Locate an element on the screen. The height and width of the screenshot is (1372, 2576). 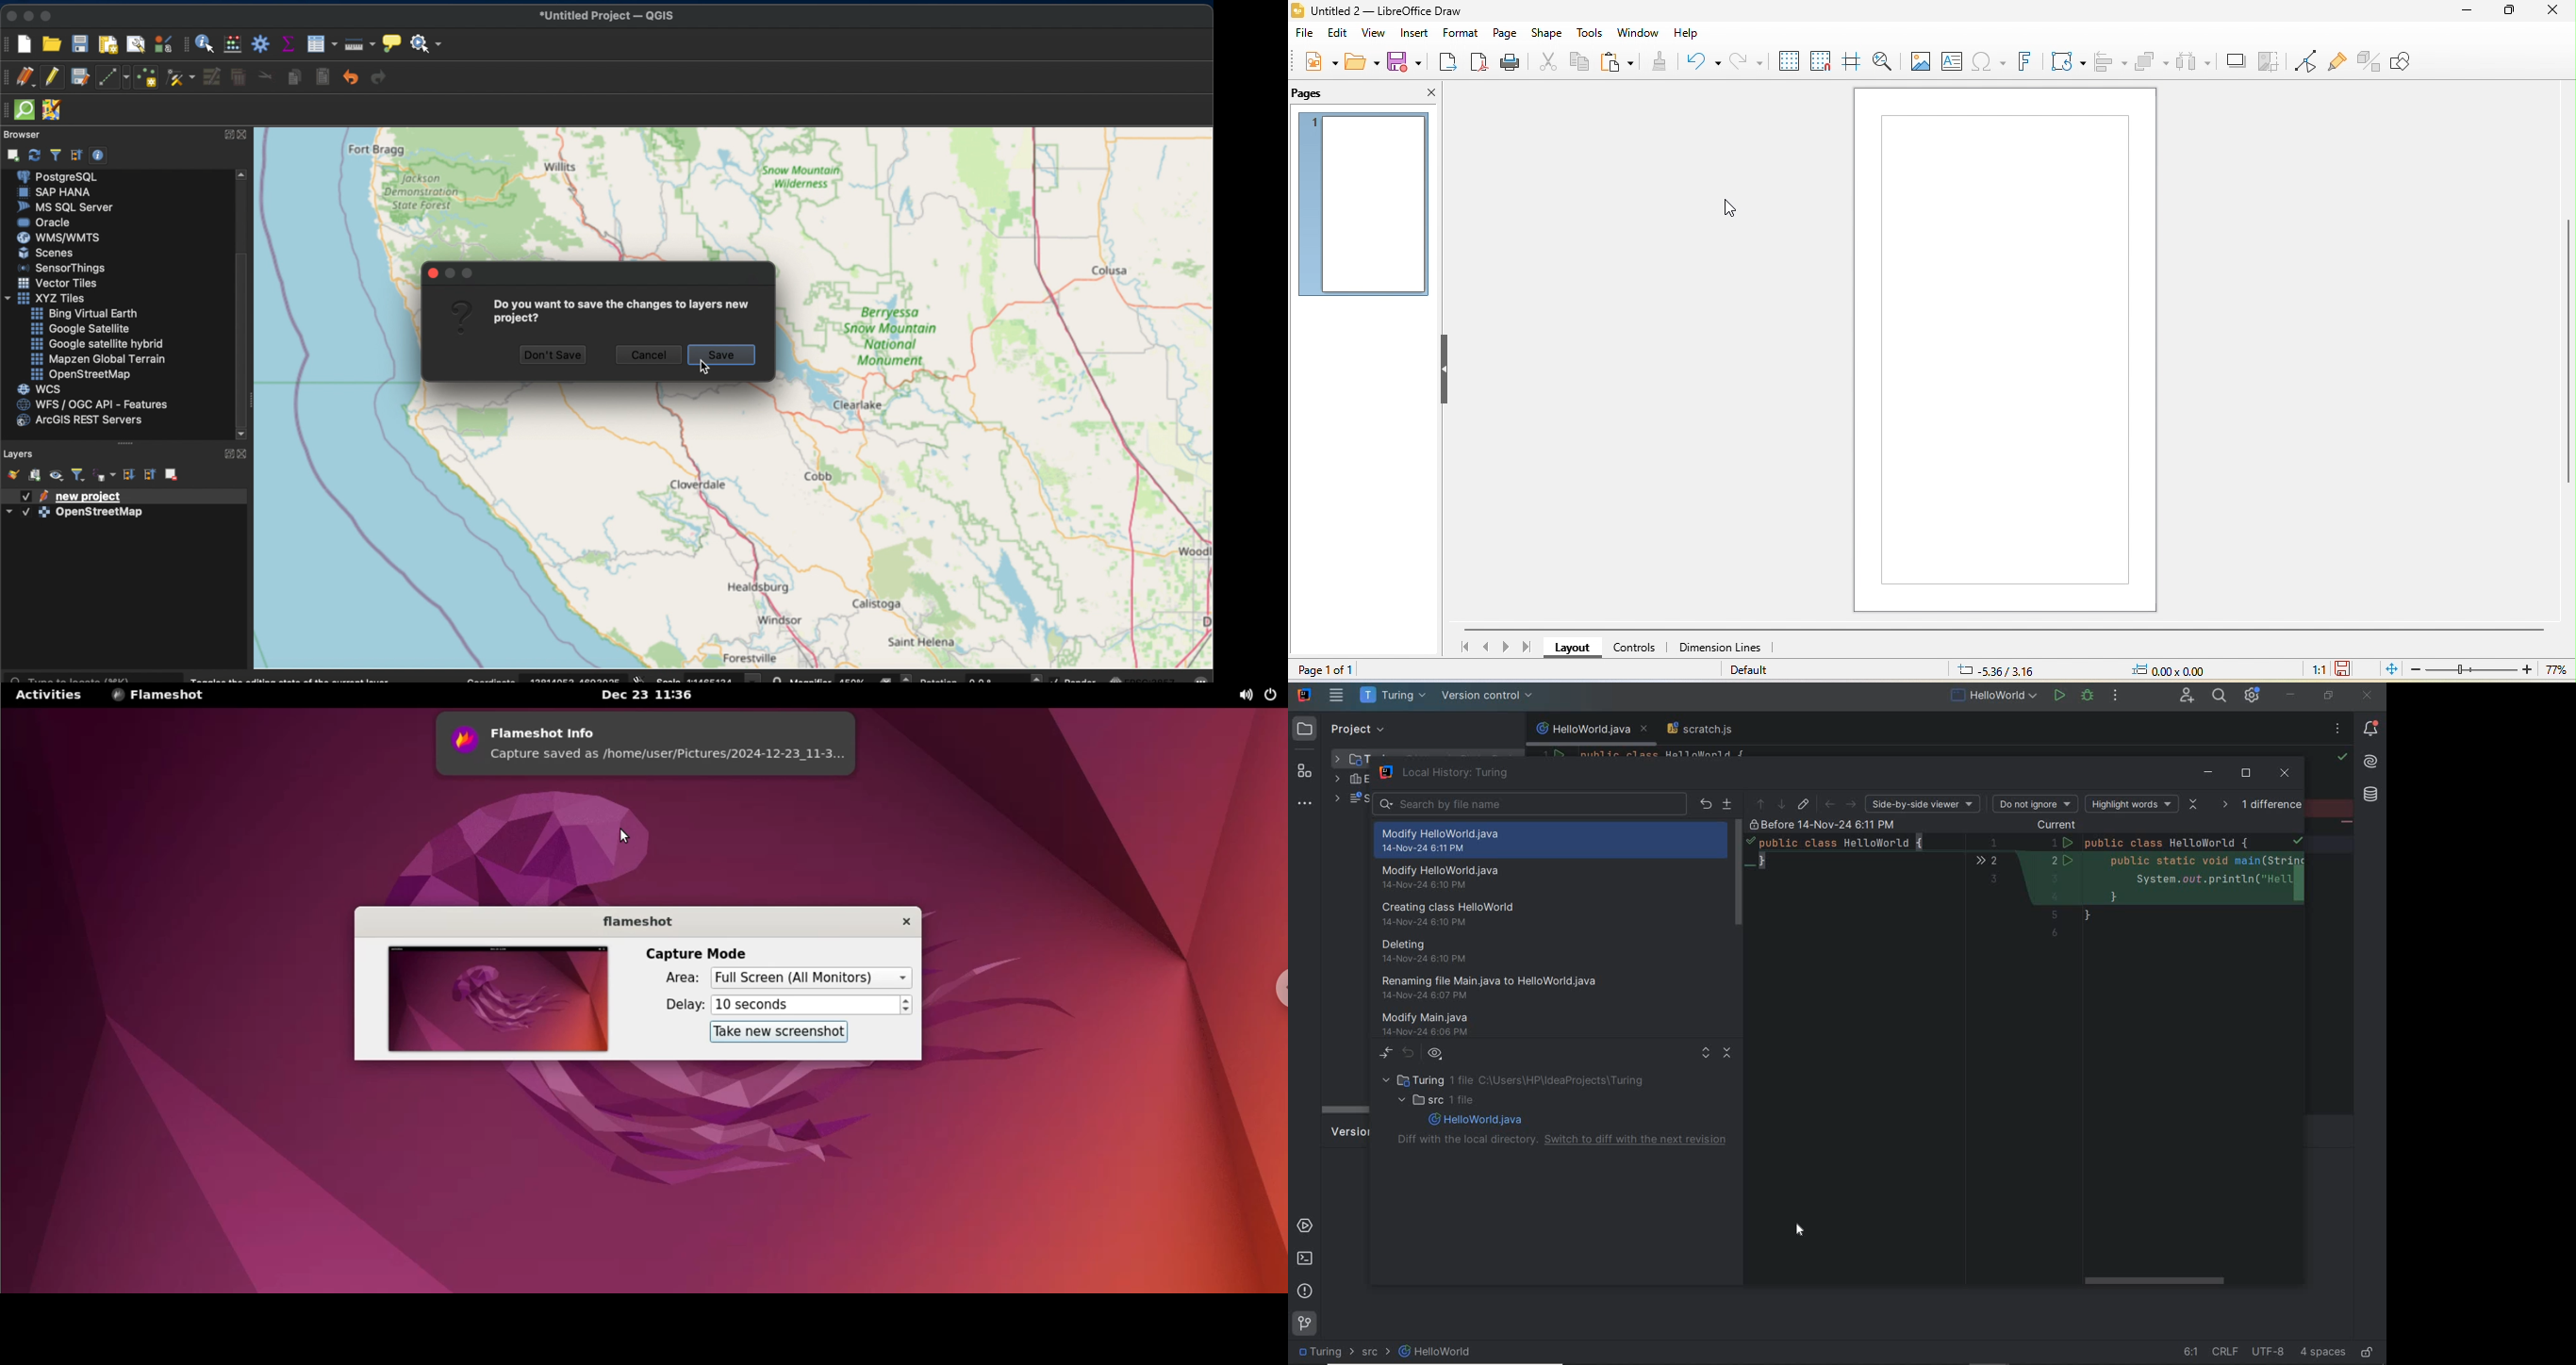
fit page to current window is located at coordinates (2390, 668).